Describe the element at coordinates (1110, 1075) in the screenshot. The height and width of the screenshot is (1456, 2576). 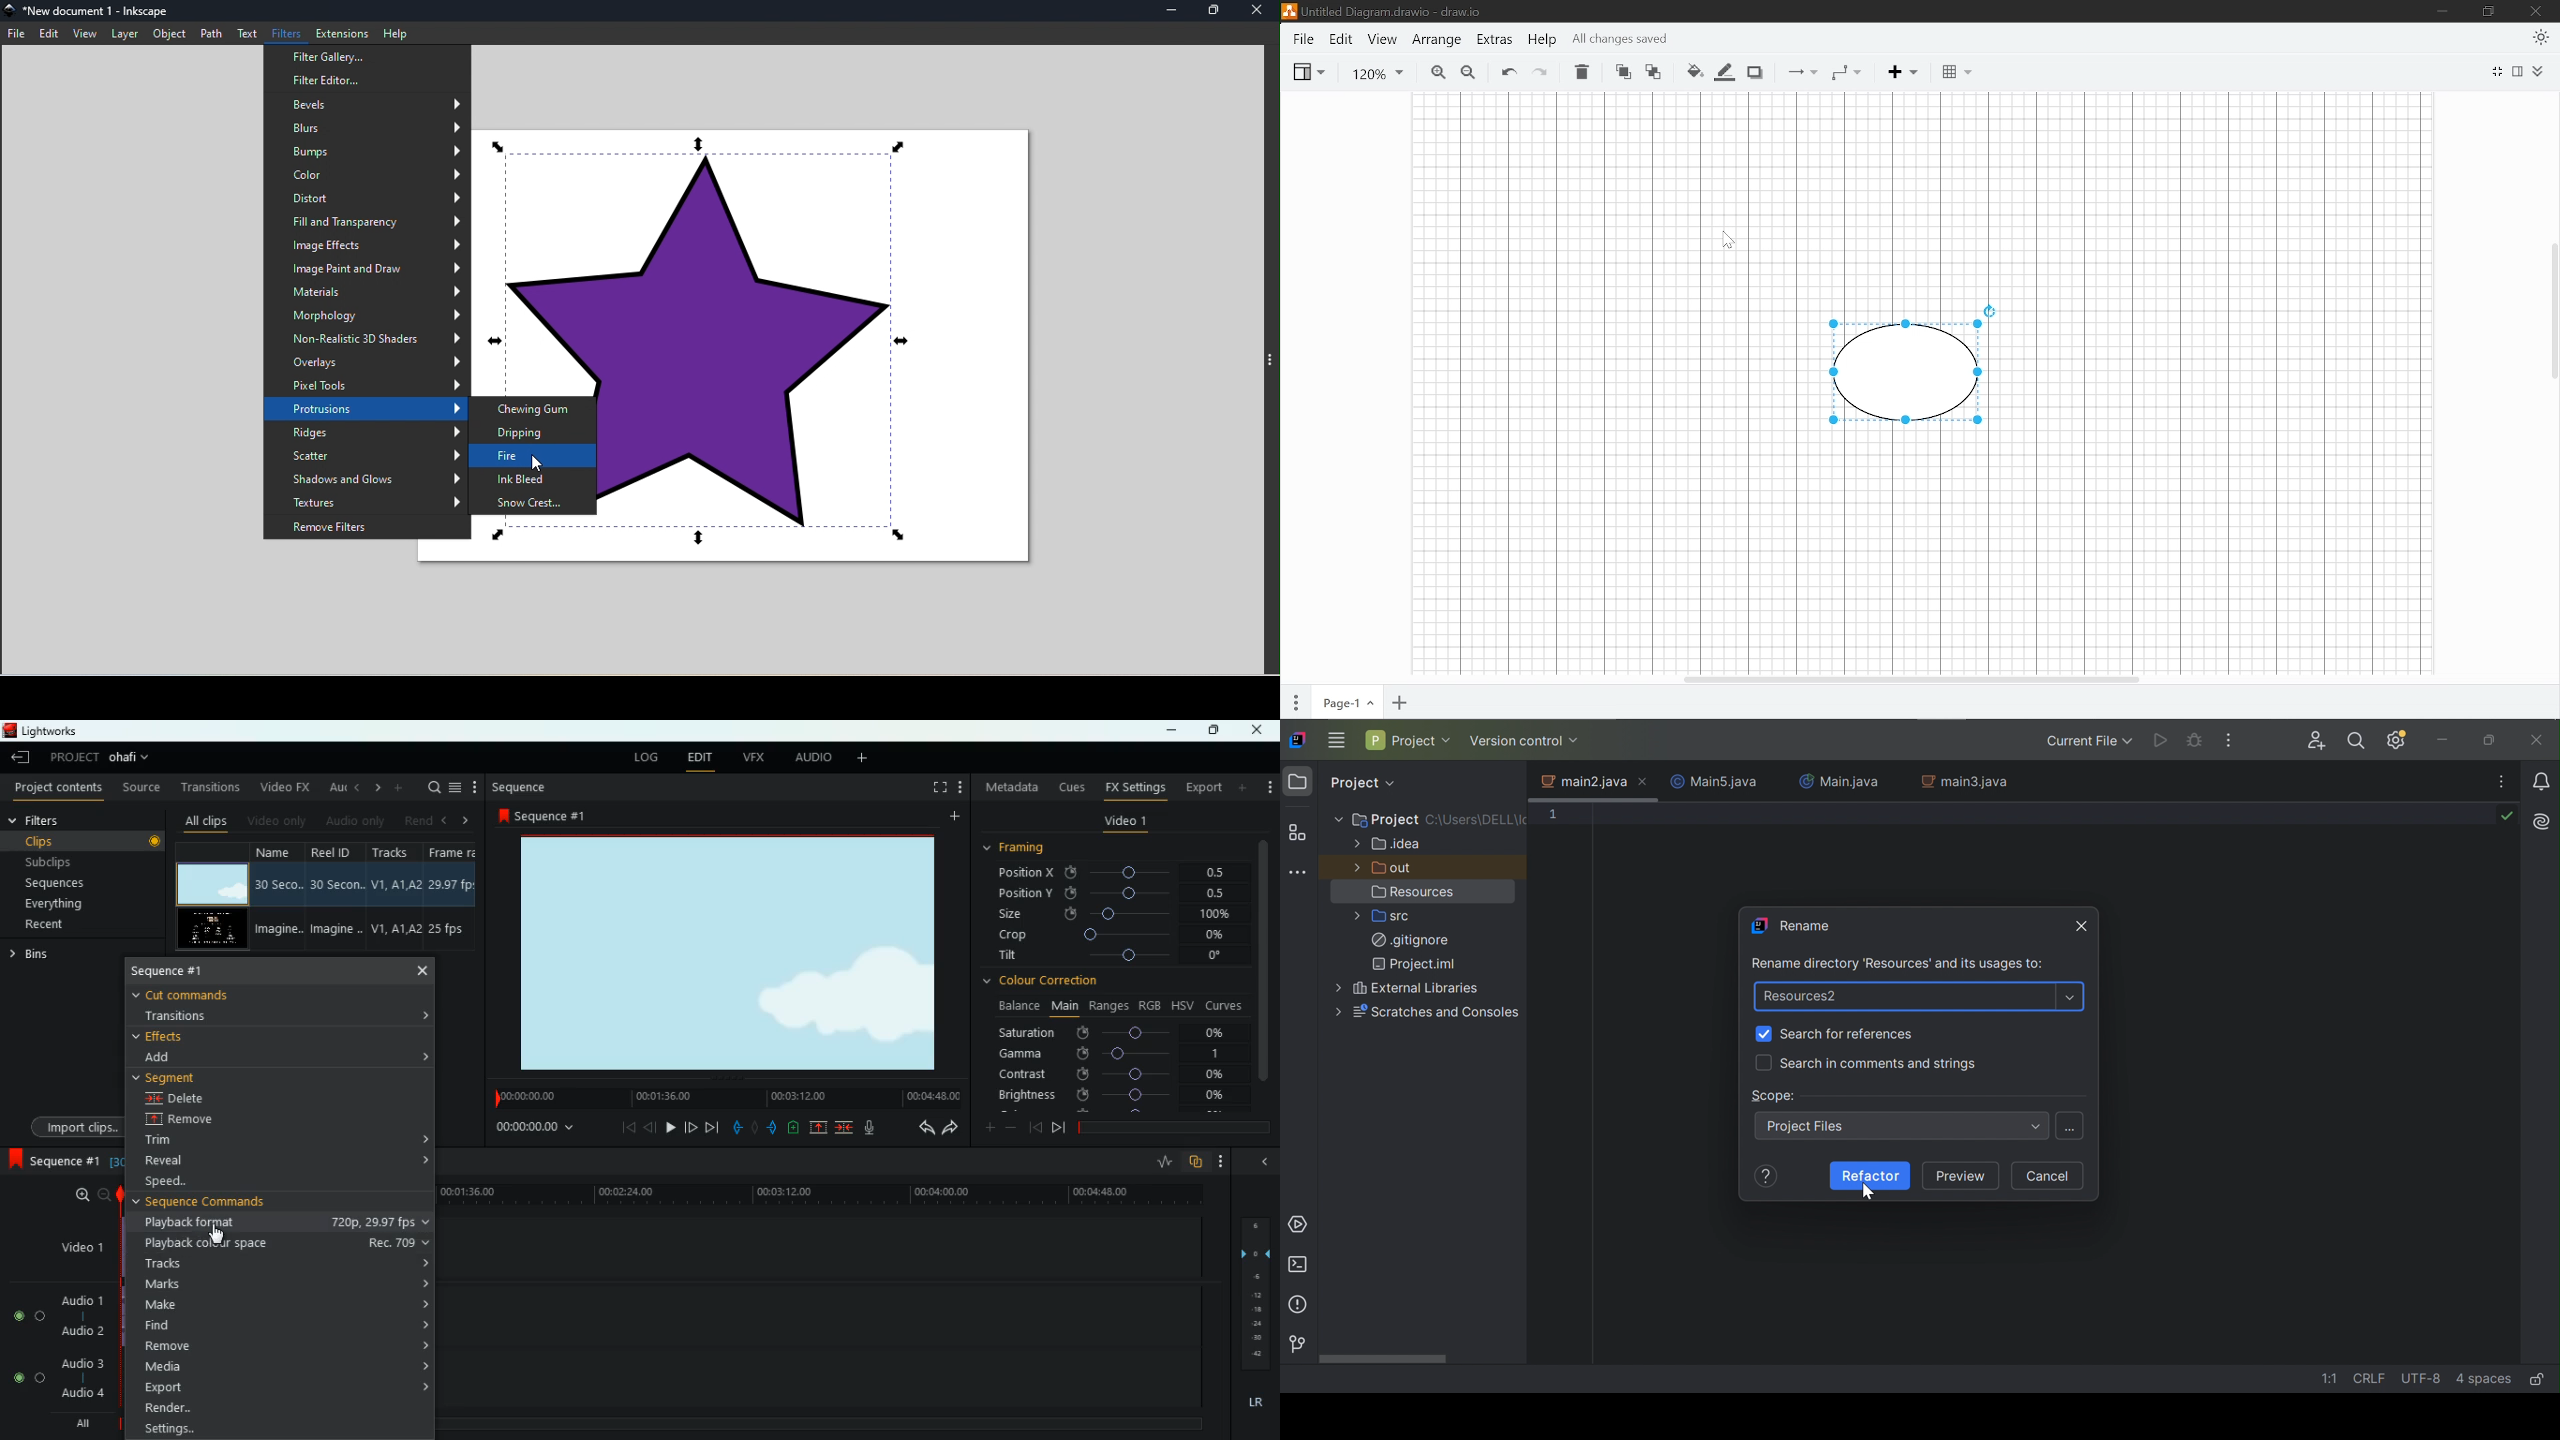
I see `contrast` at that location.